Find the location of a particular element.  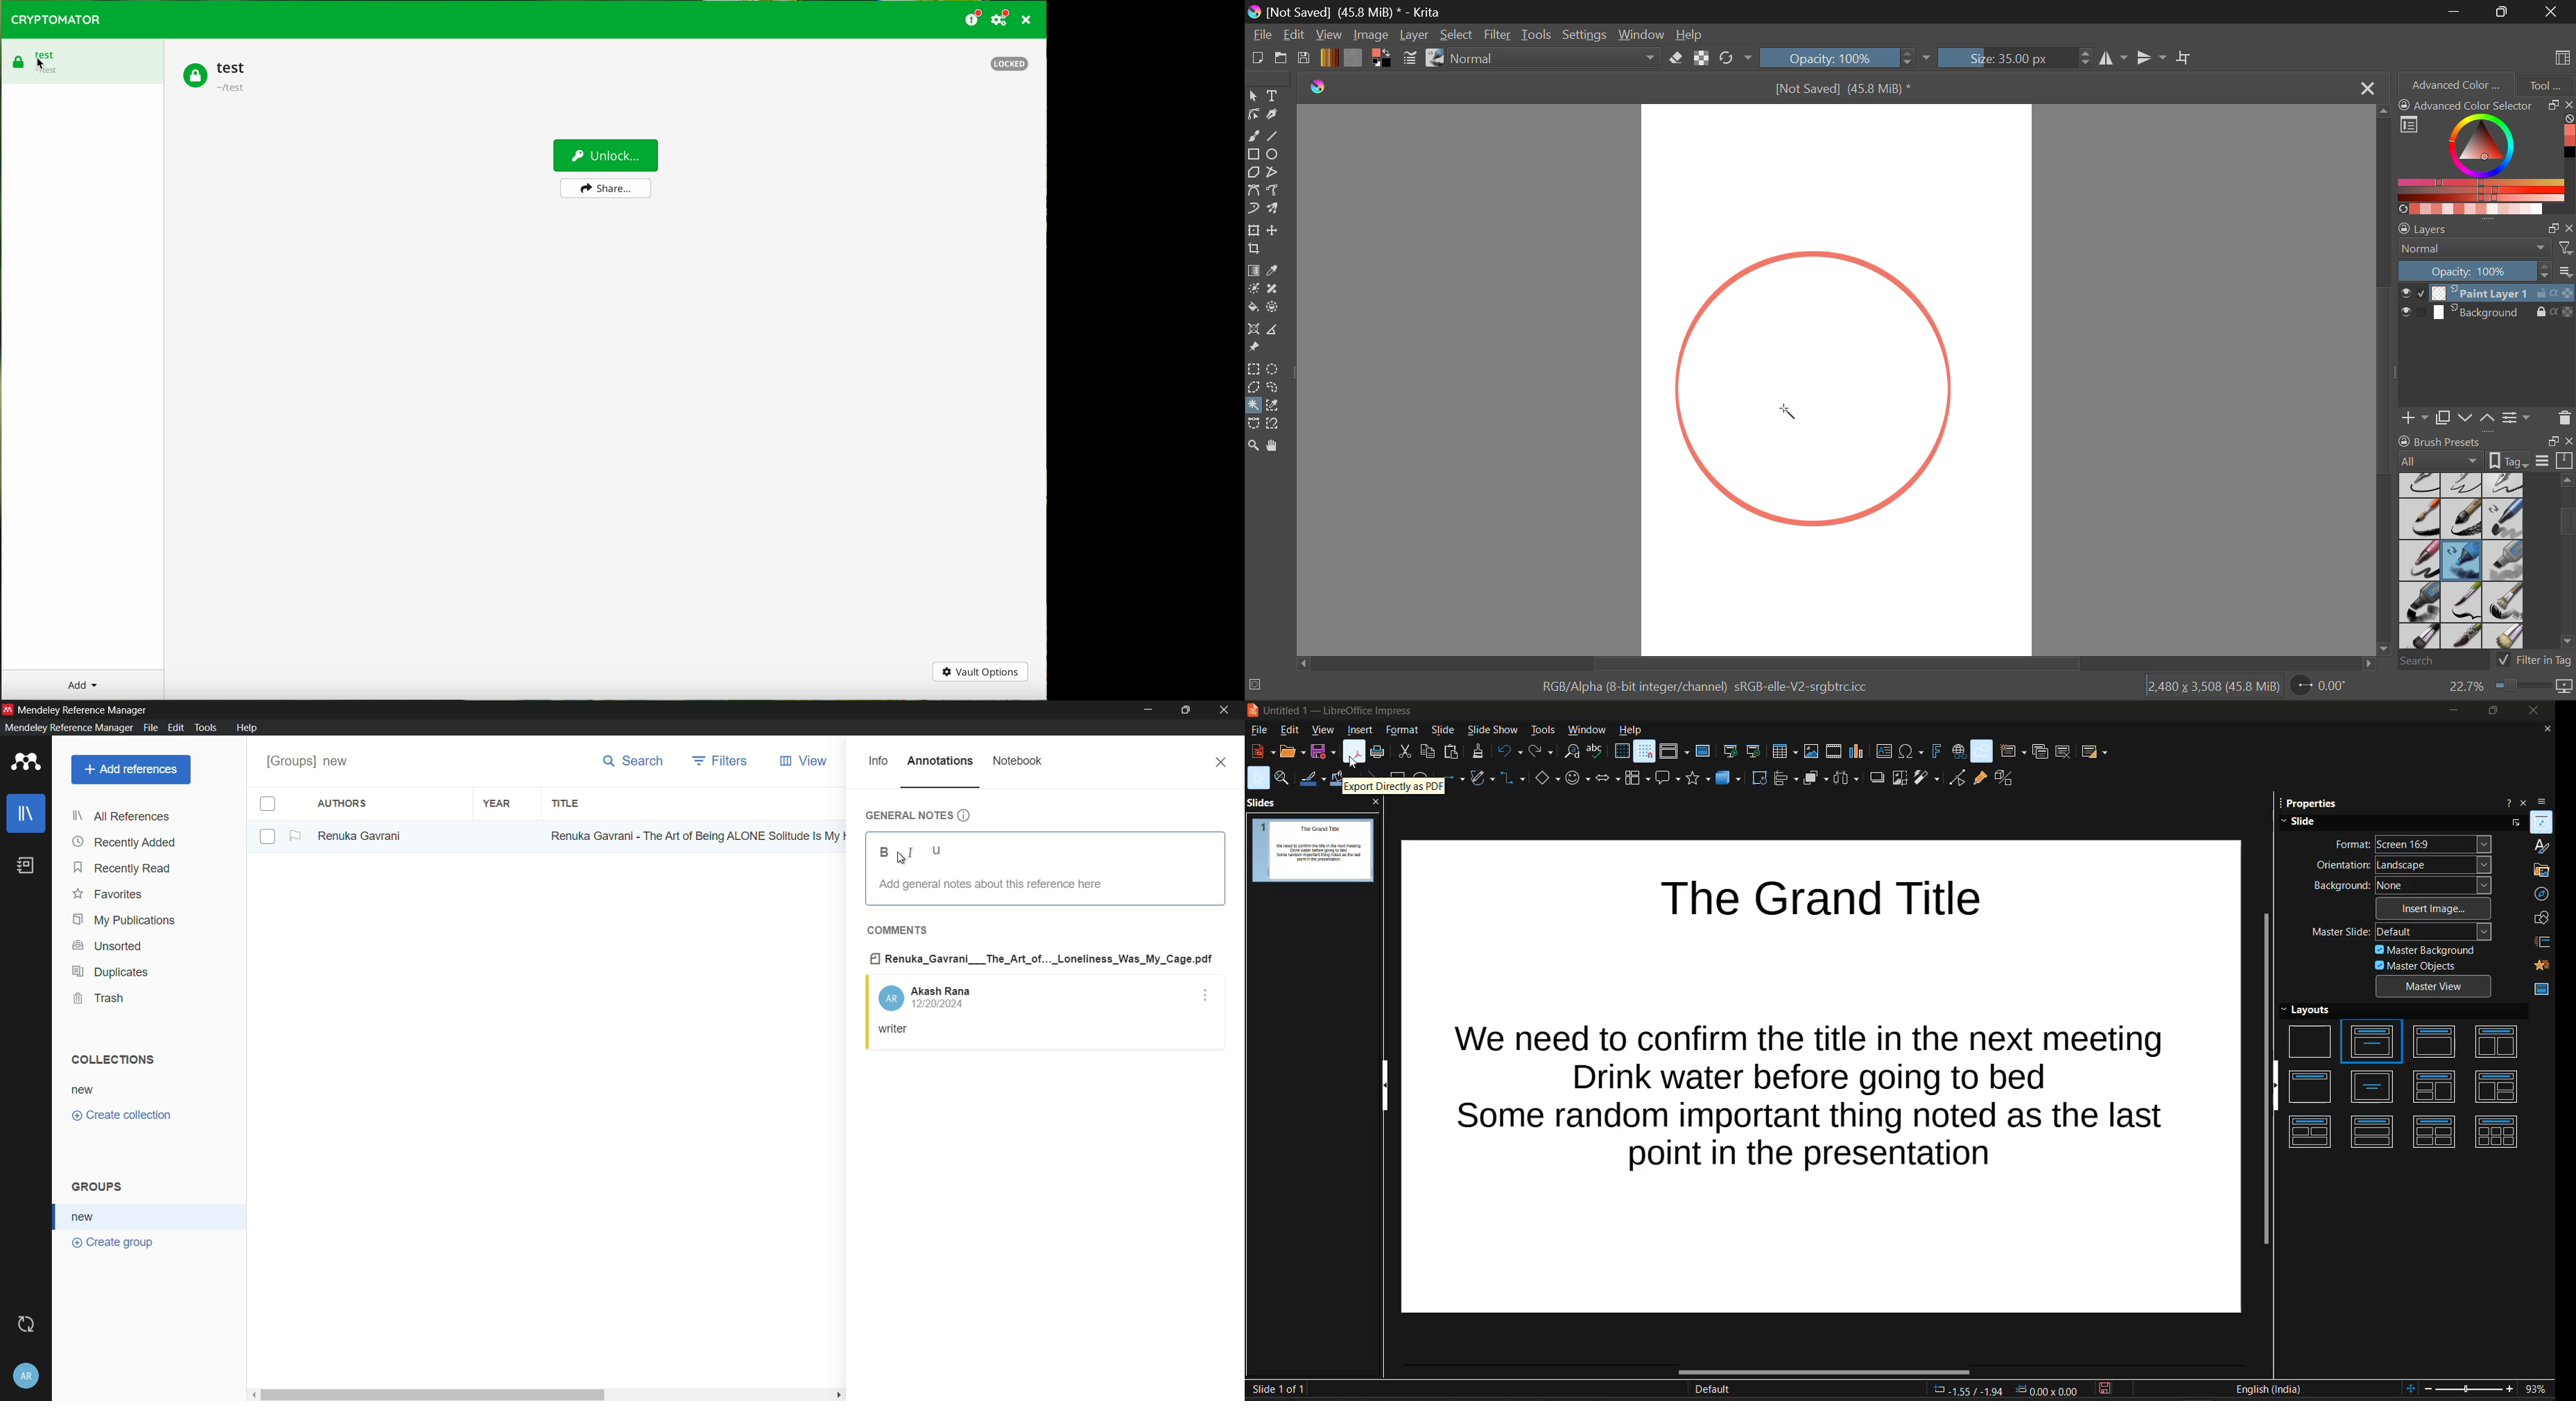

comments is located at coordinates (896, 929).